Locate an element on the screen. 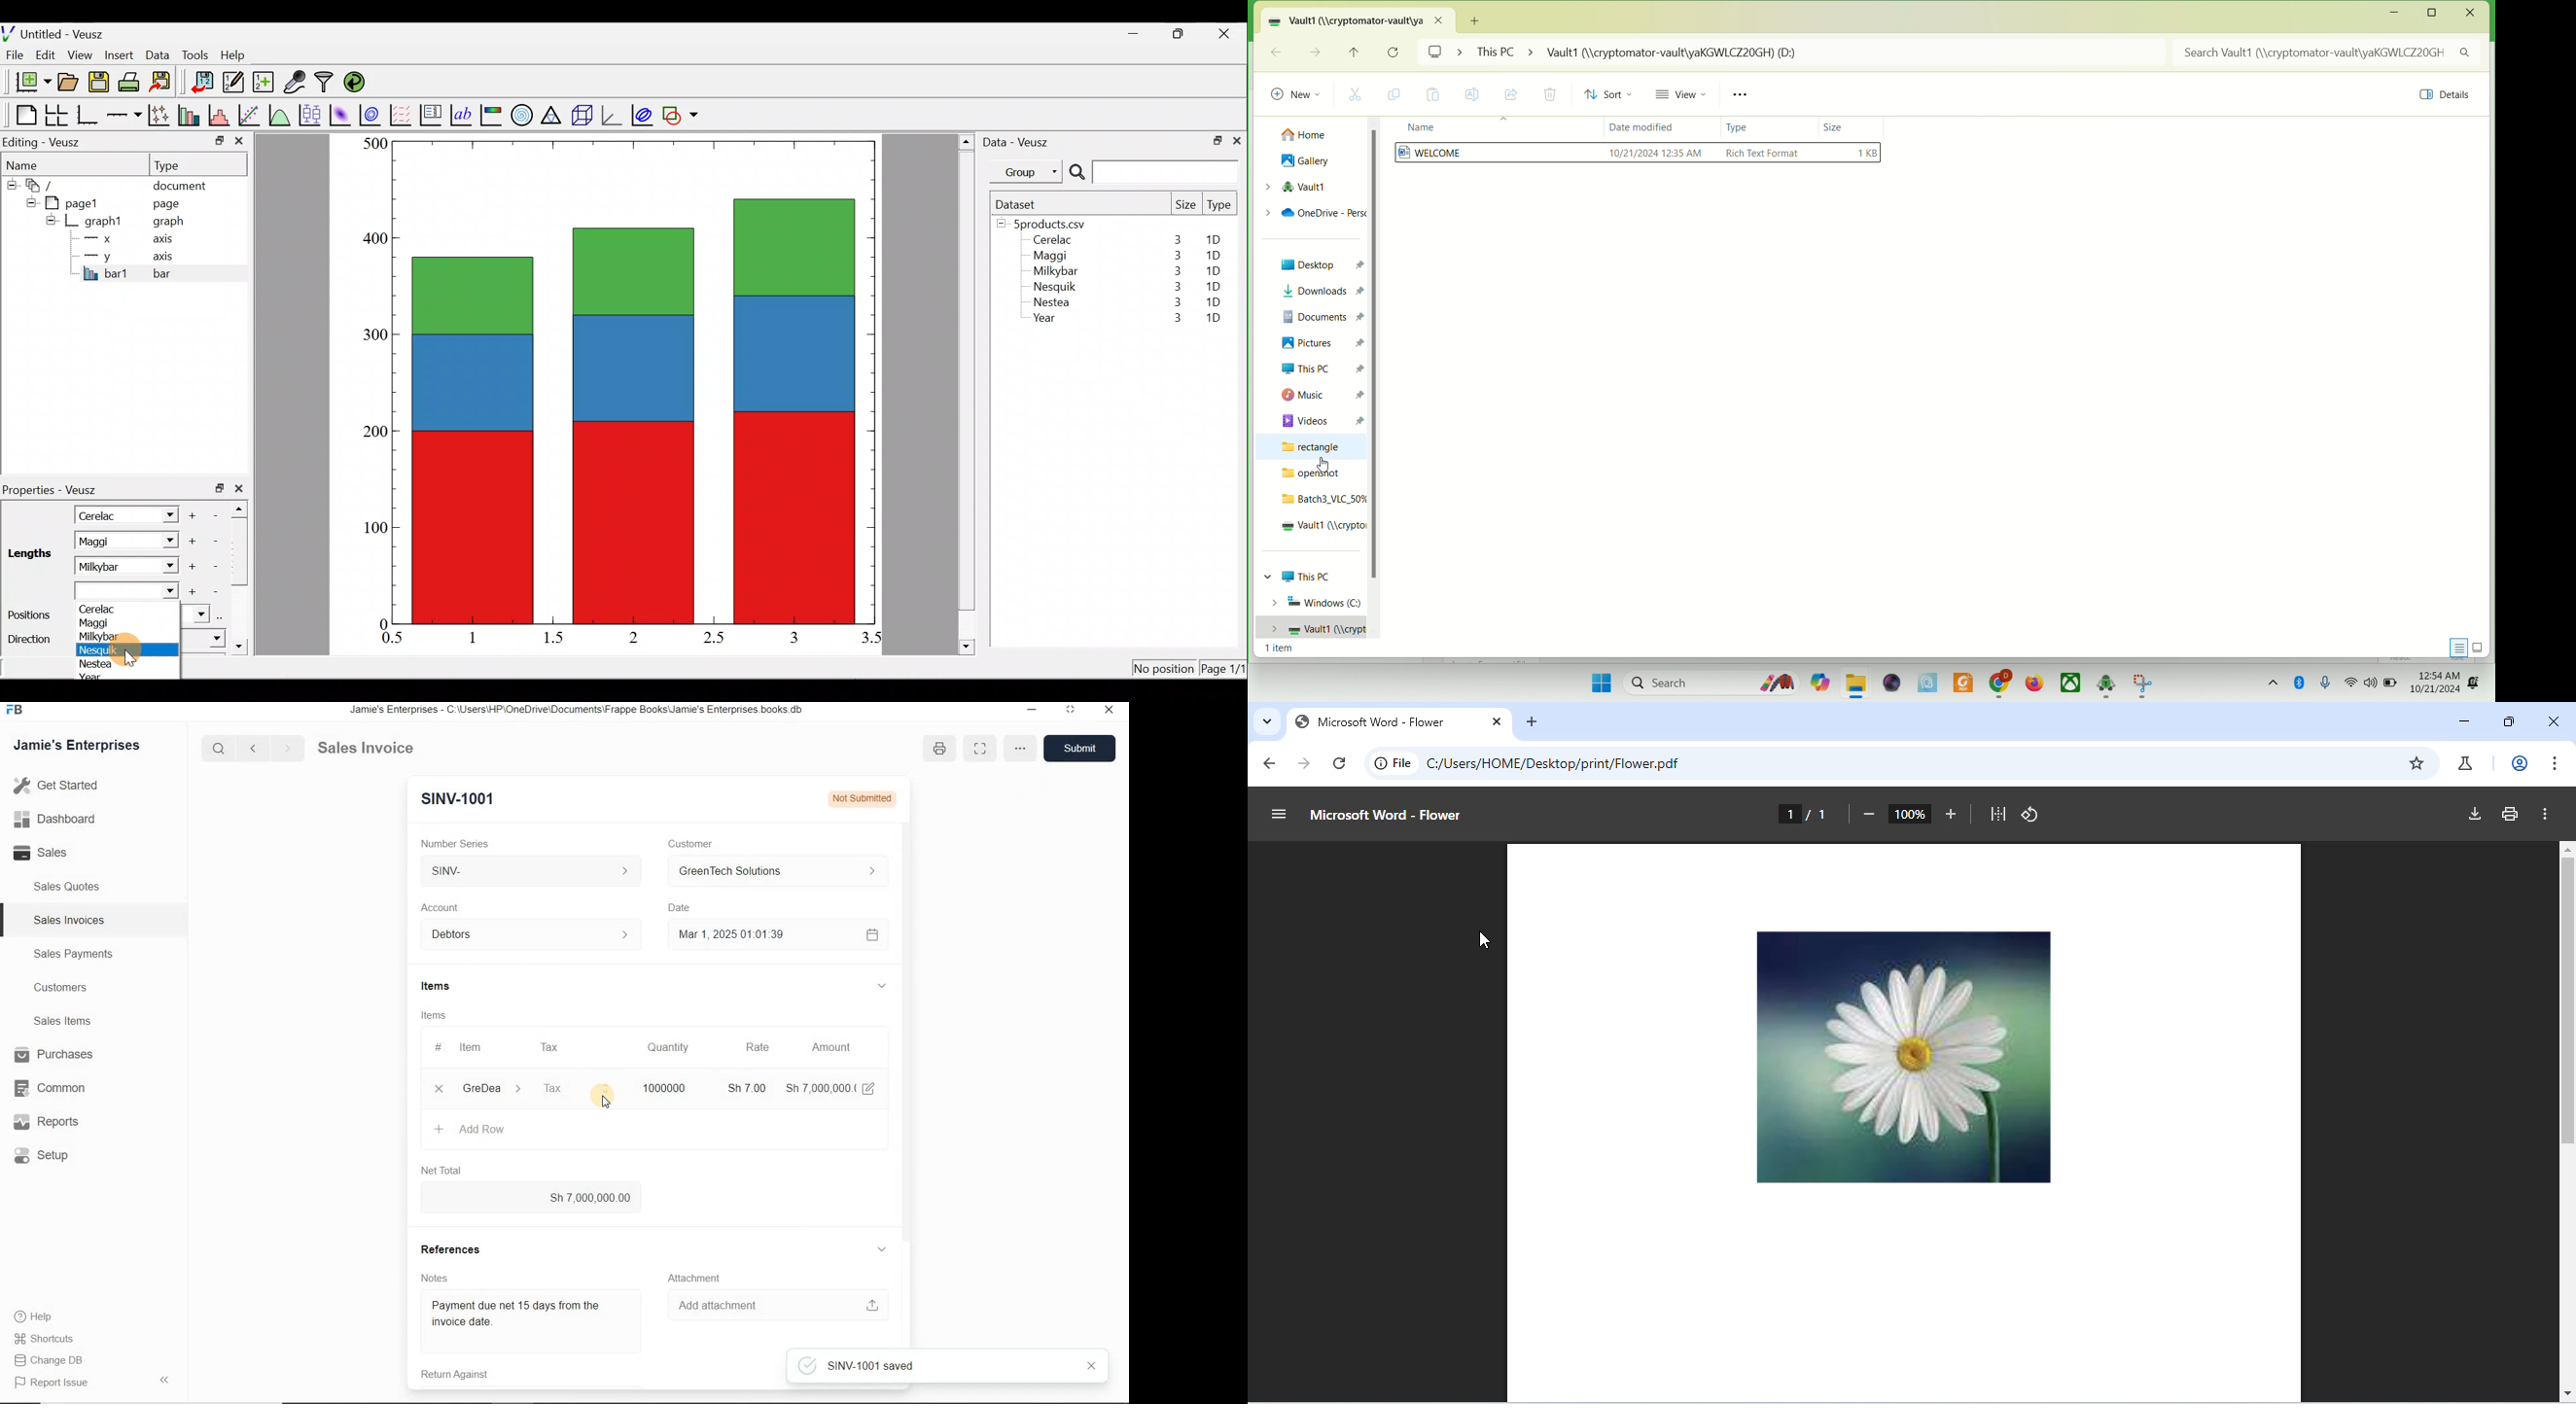 The height and width of the screenshot is (1428, 2576). Return Against is located at coordinates (452, 1376).